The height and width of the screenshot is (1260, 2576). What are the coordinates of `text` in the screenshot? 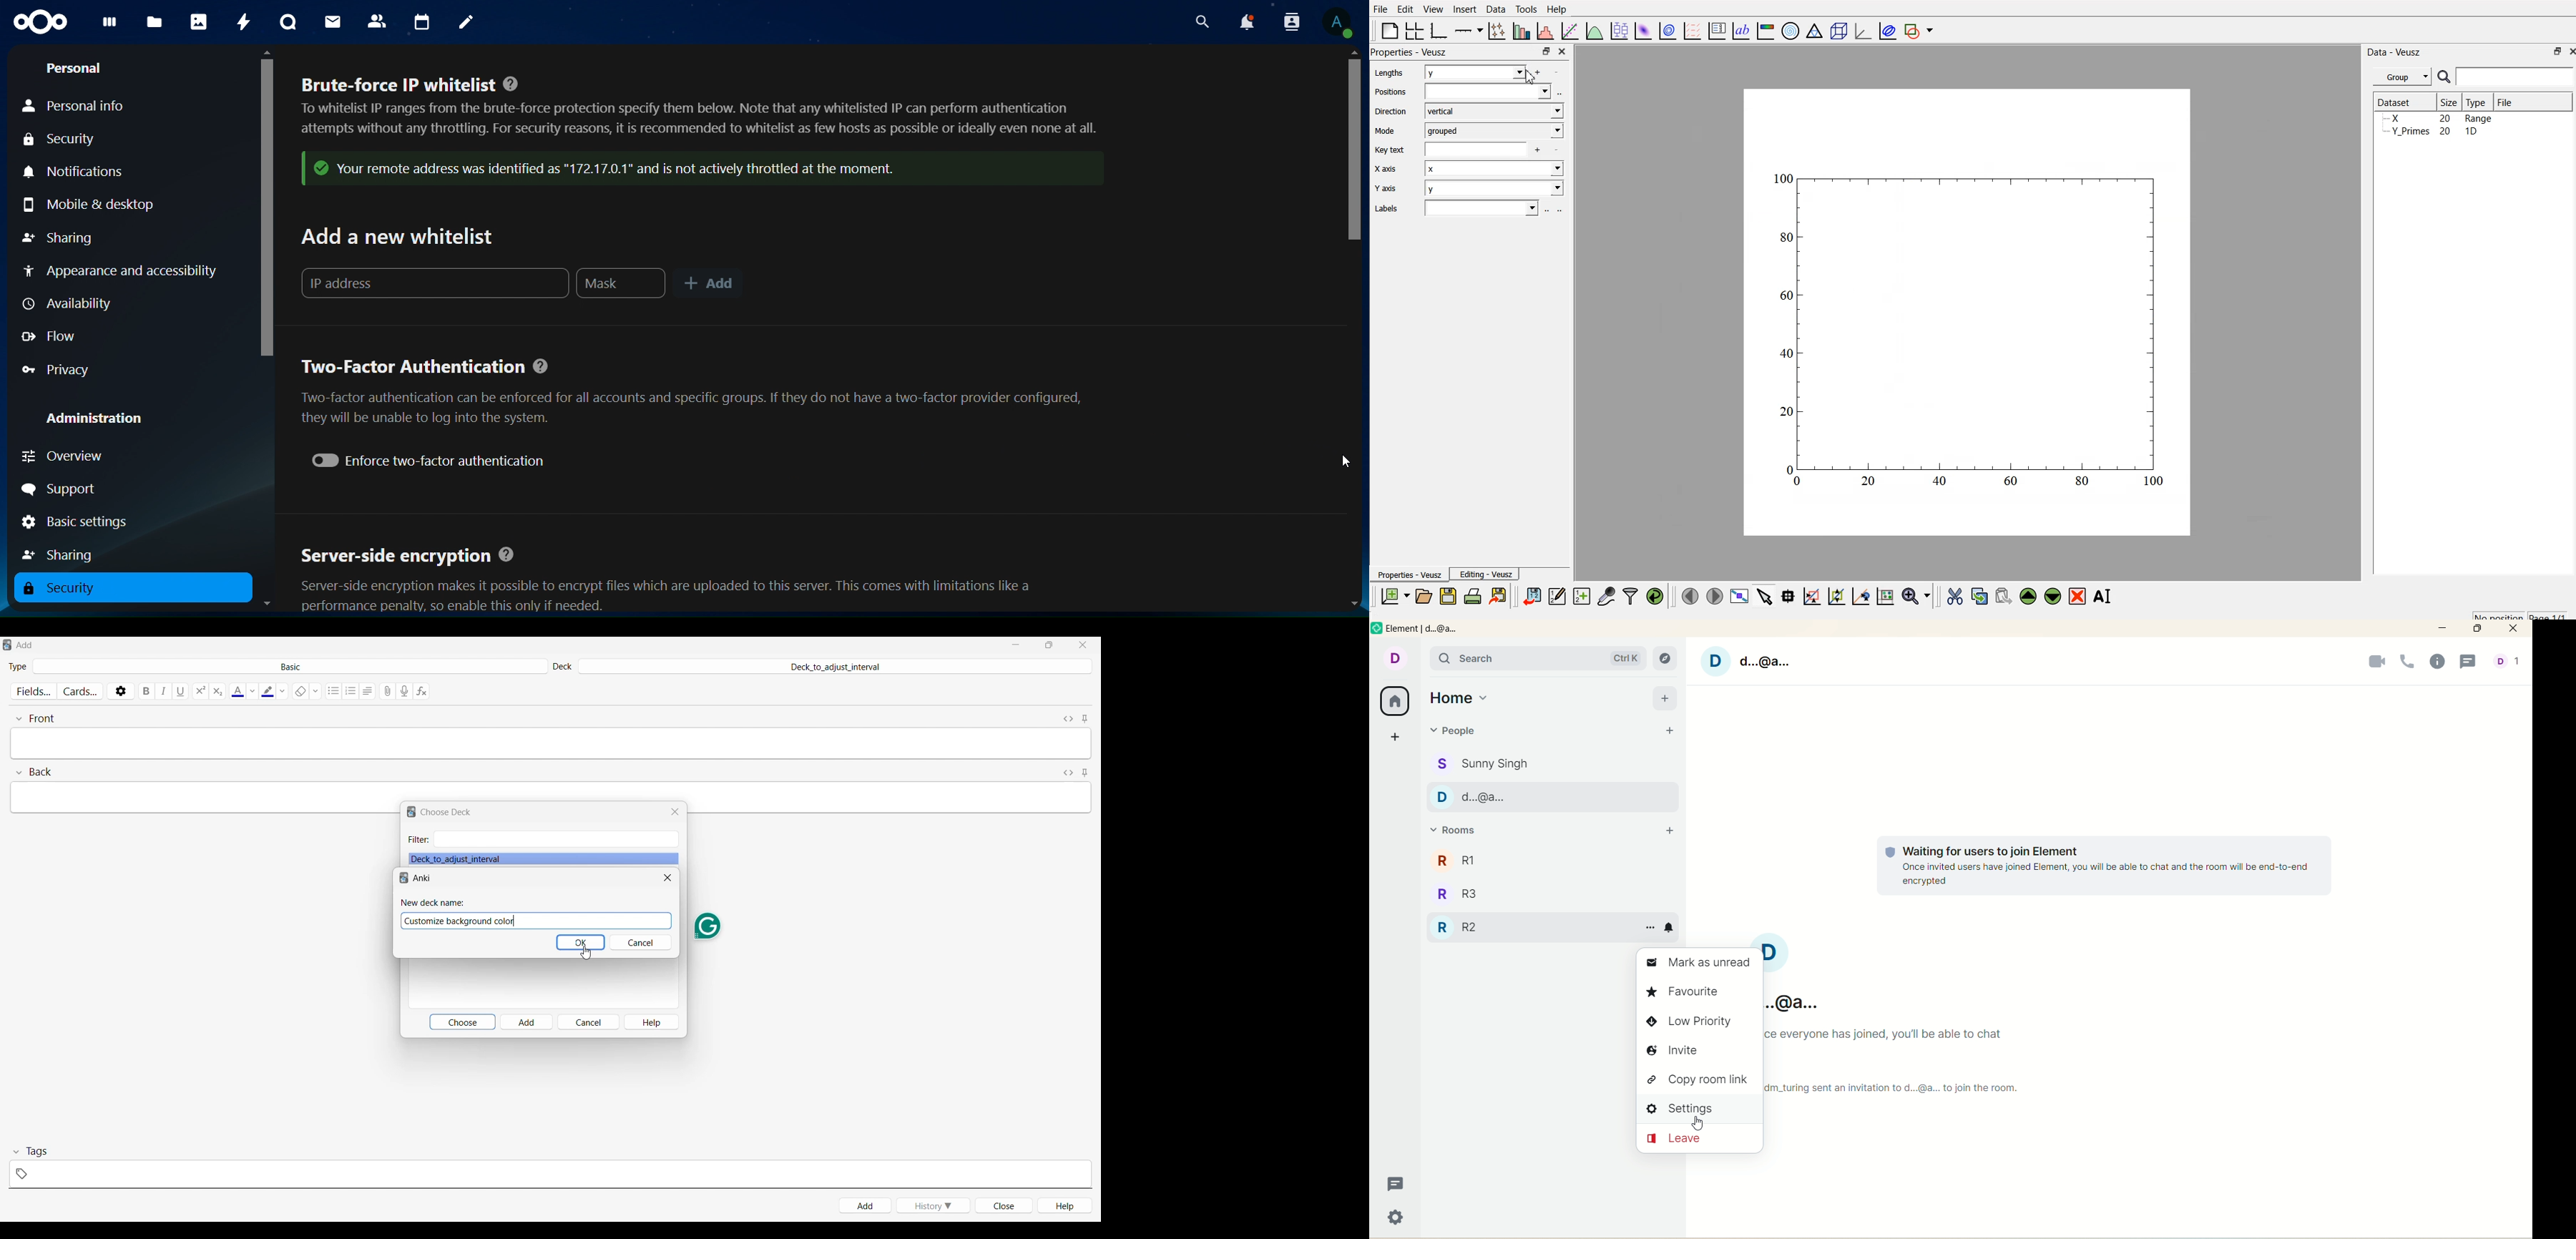 It's located at (2111, 866).